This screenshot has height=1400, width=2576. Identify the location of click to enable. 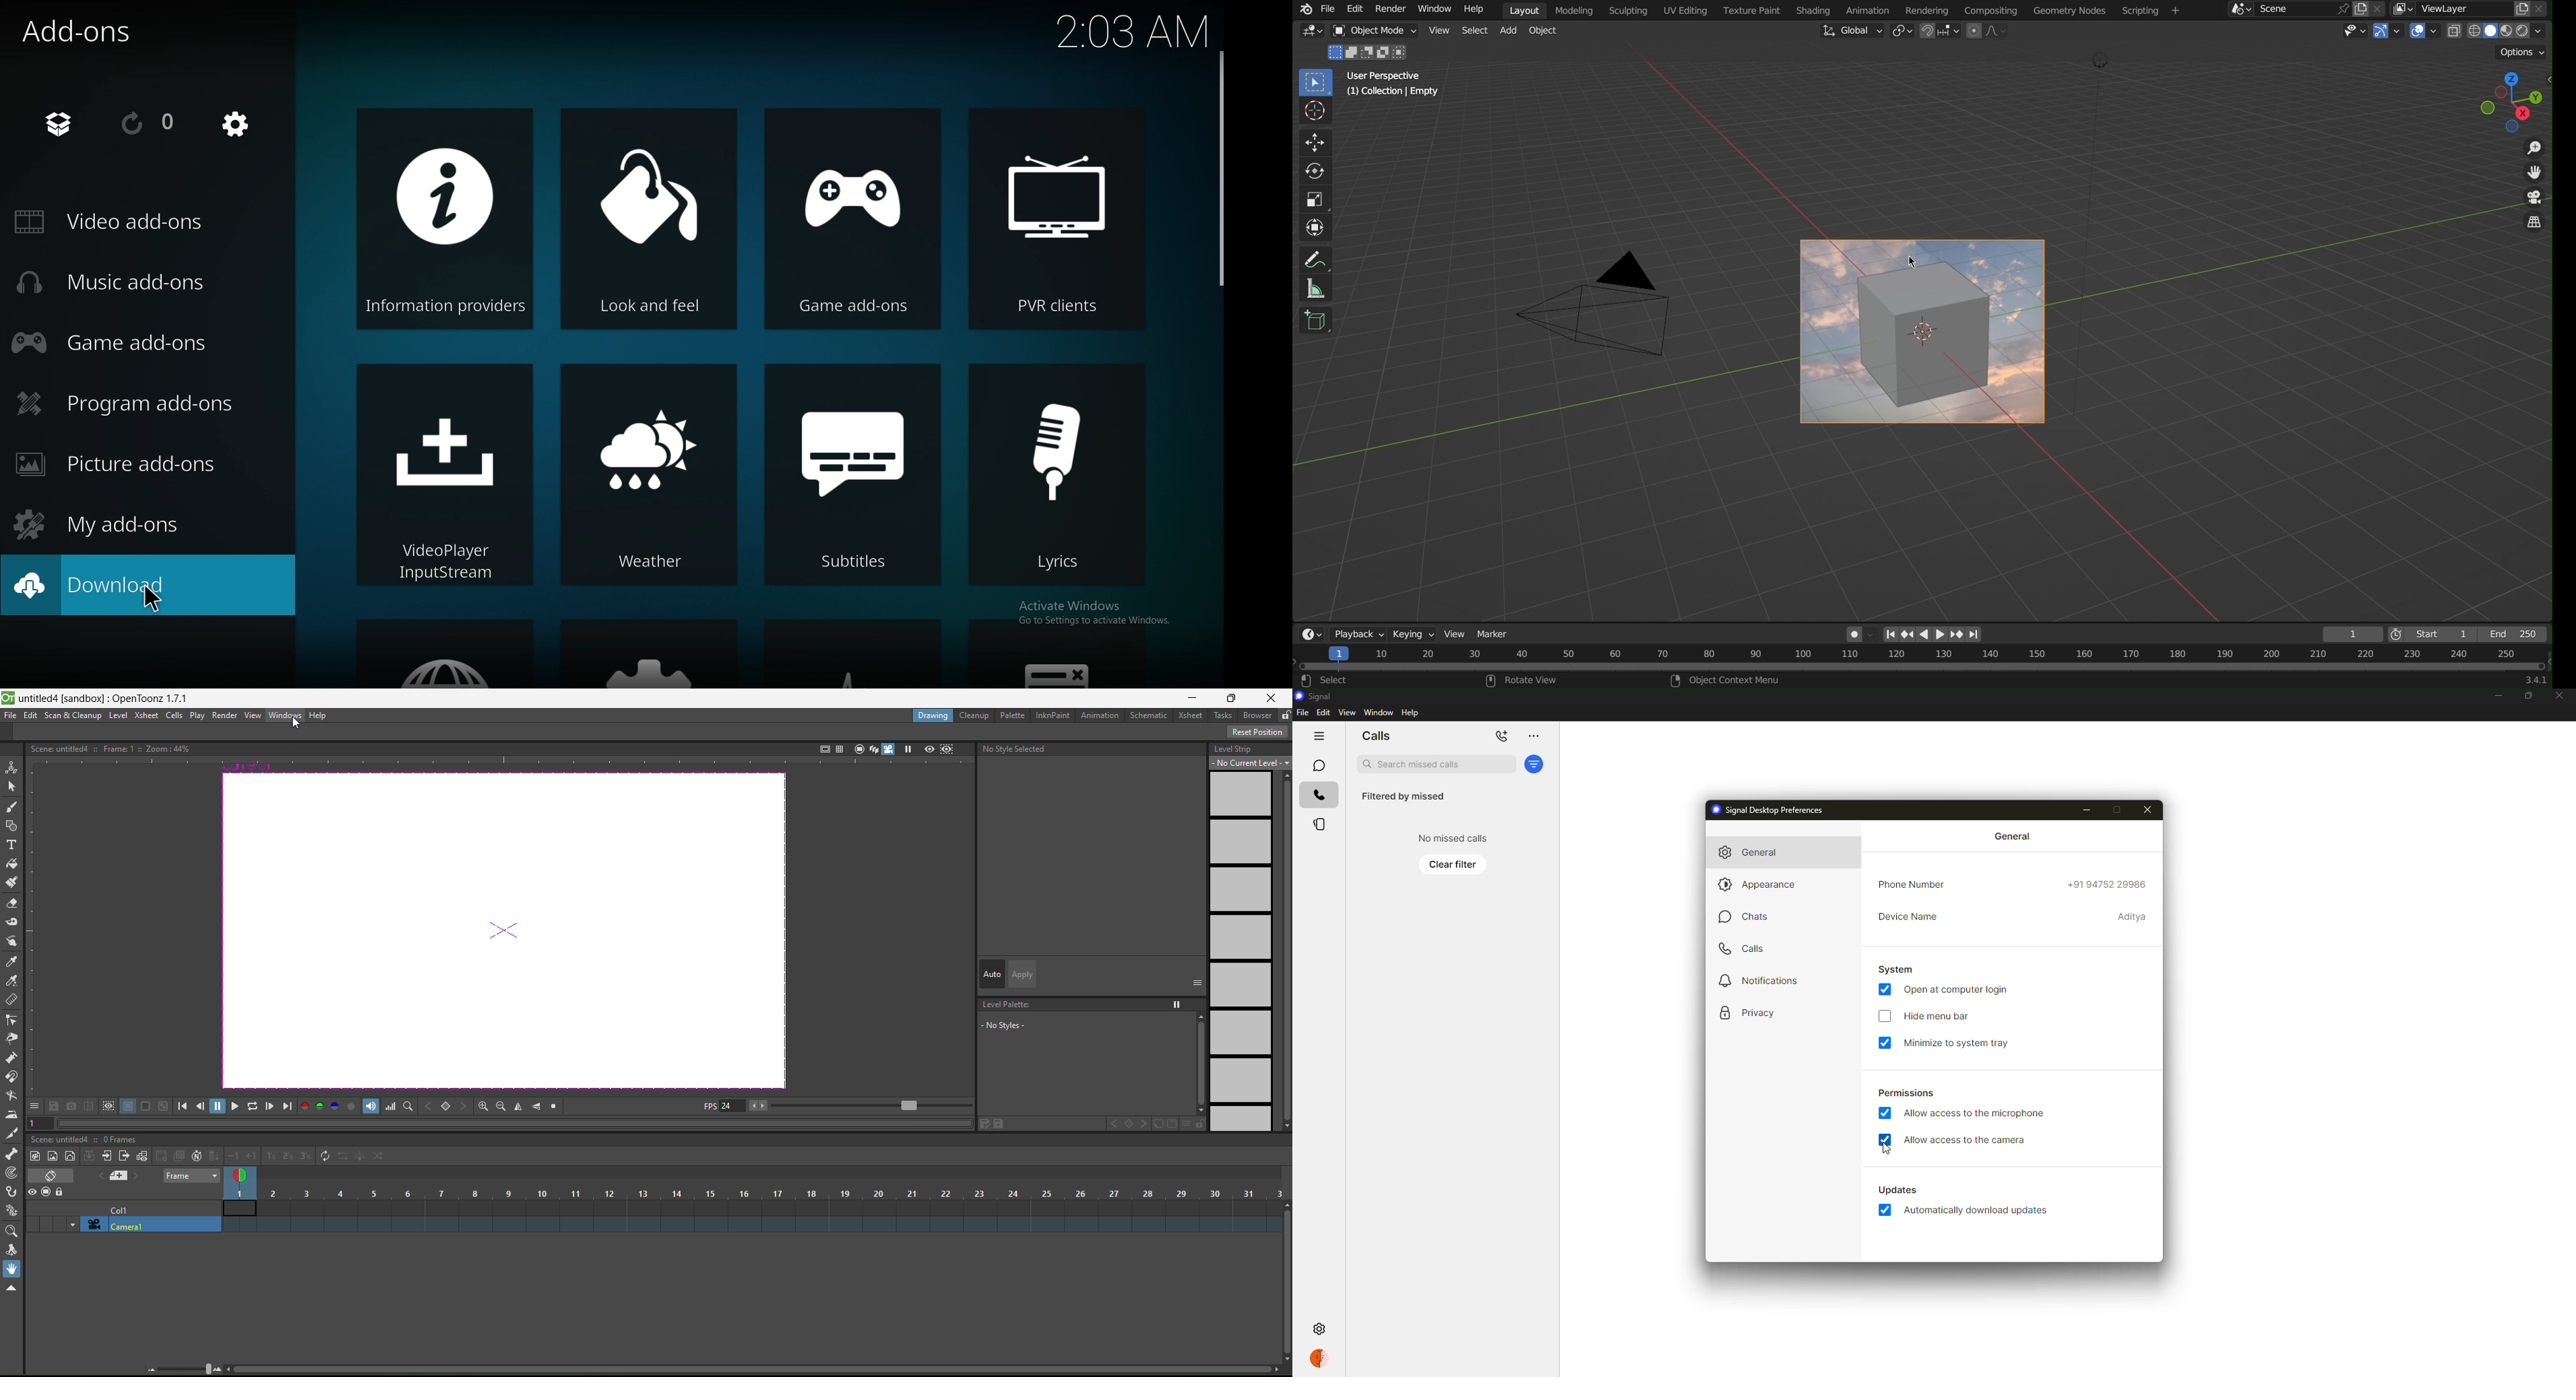
(1885, 1015).